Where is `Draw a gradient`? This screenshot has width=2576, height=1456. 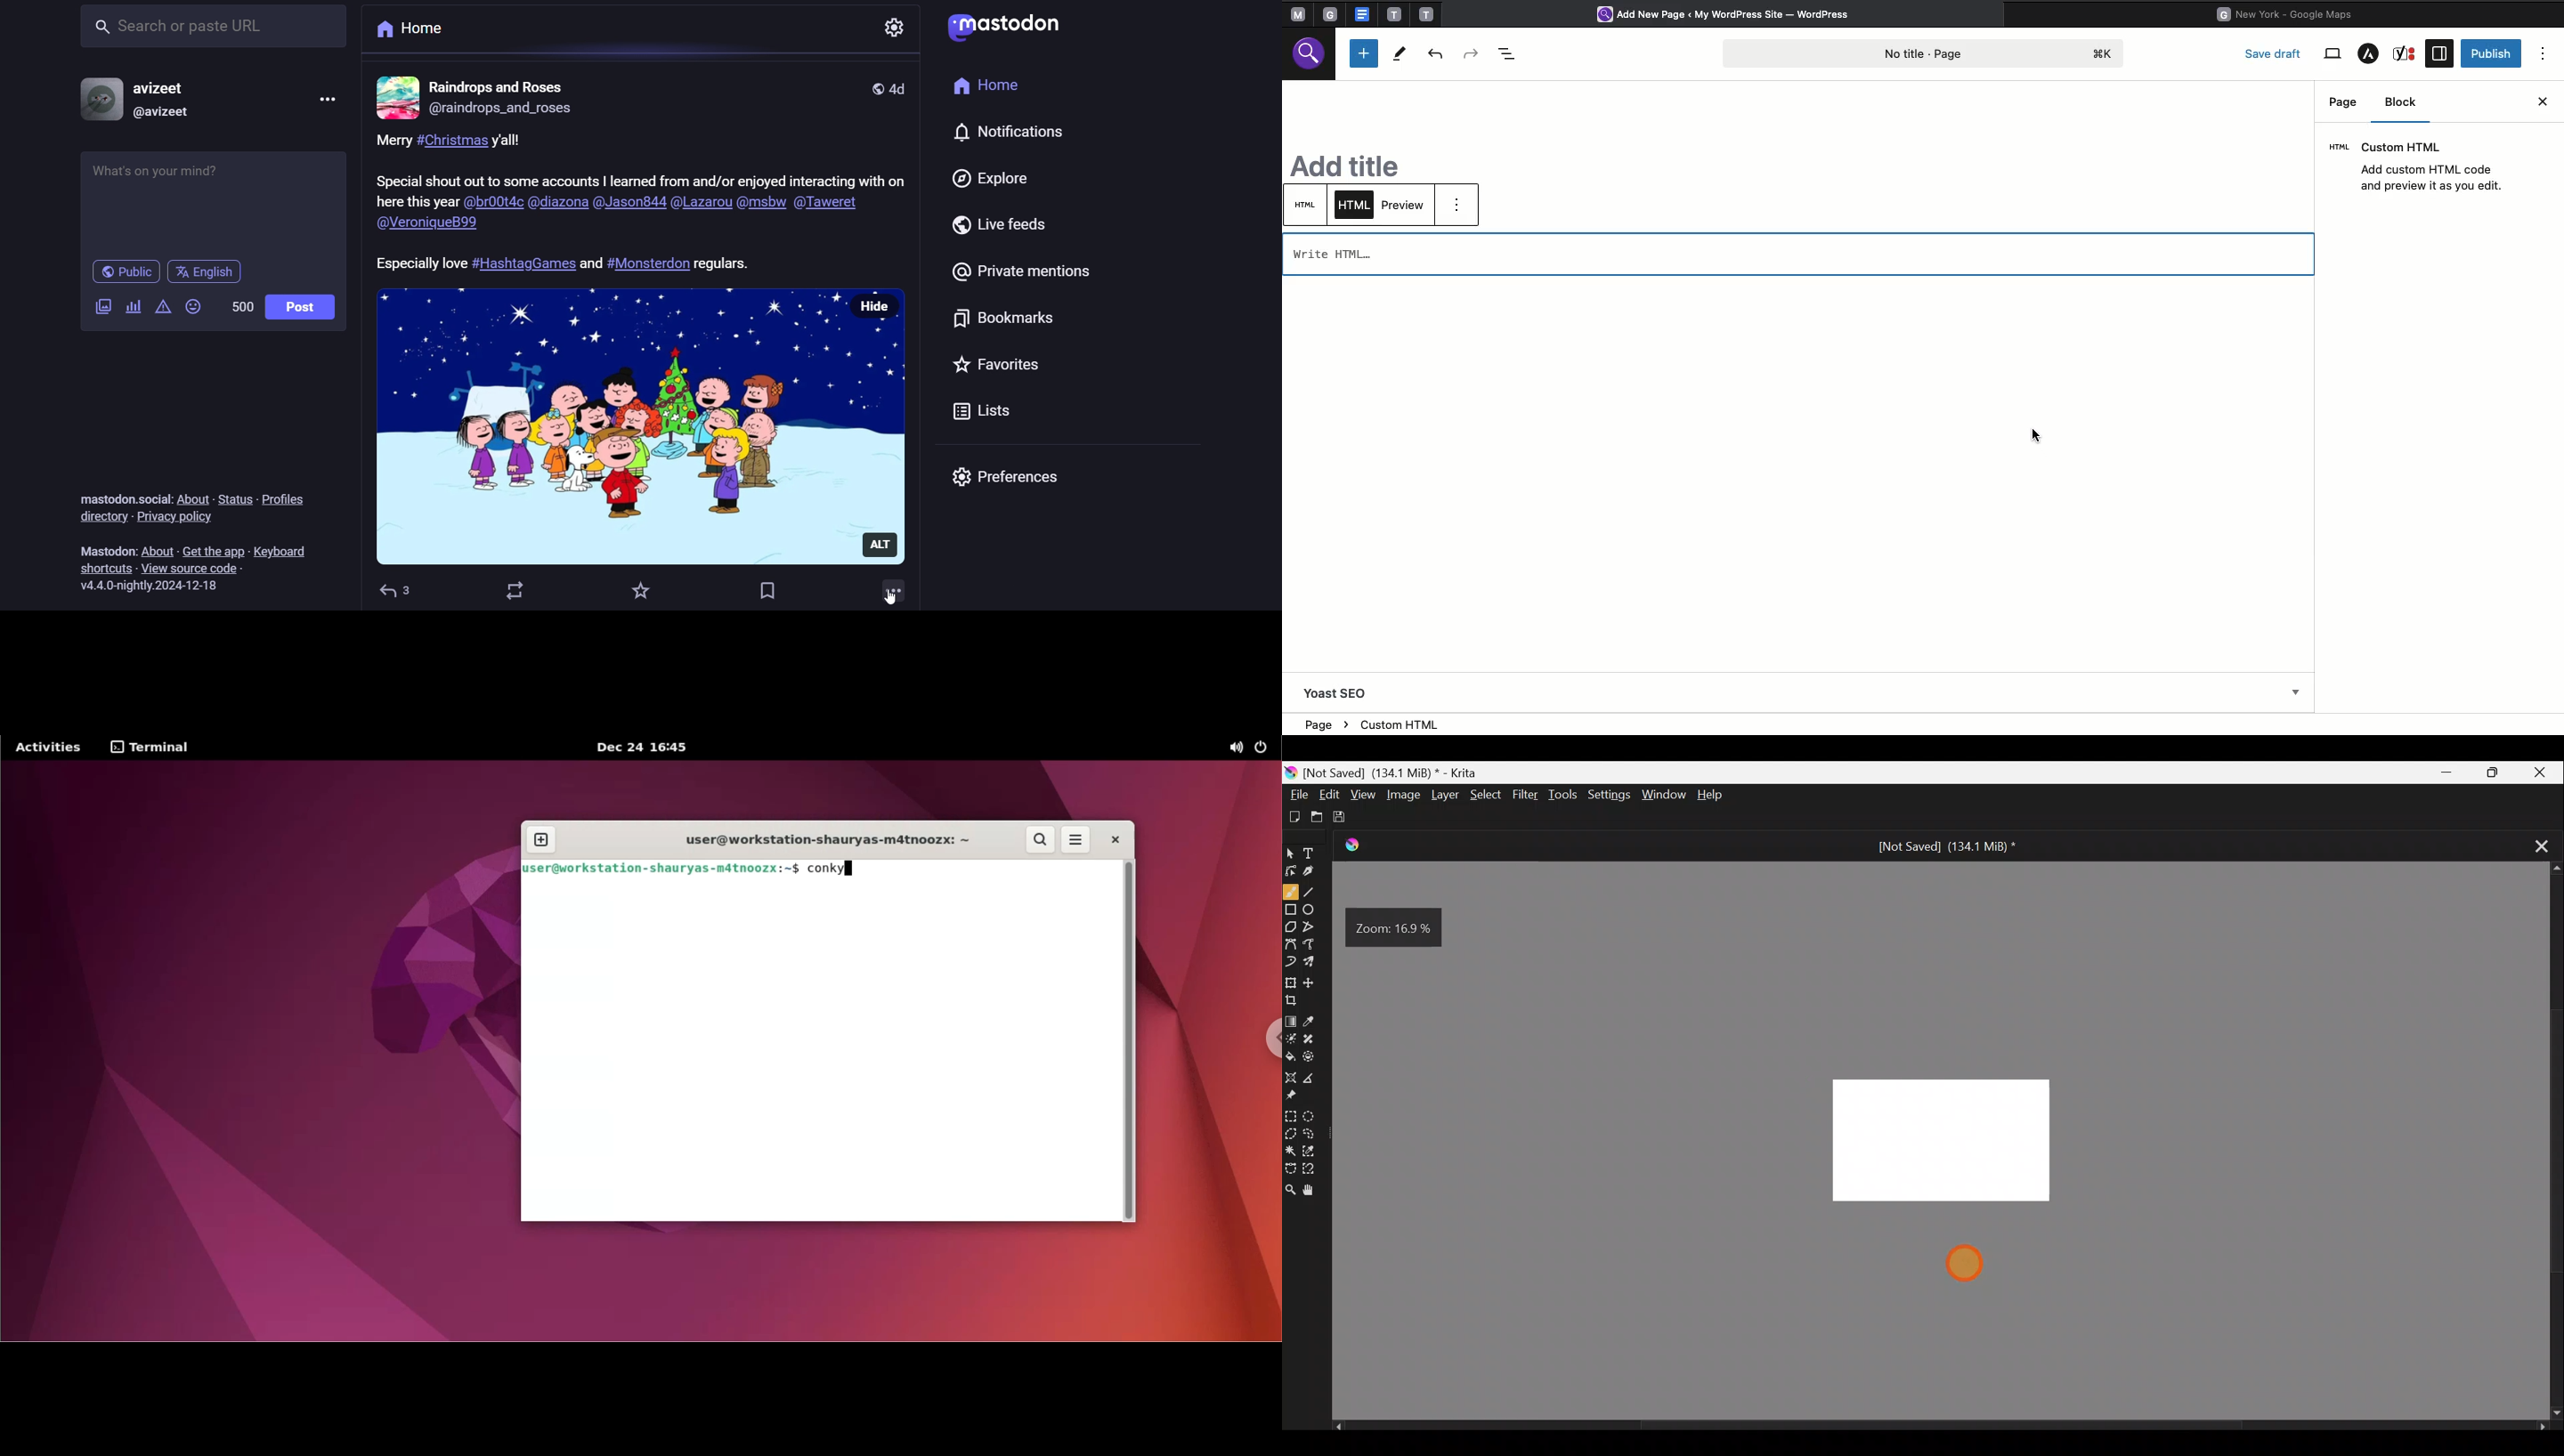 Draw a gradient is located at coordinates (1291, 1018).